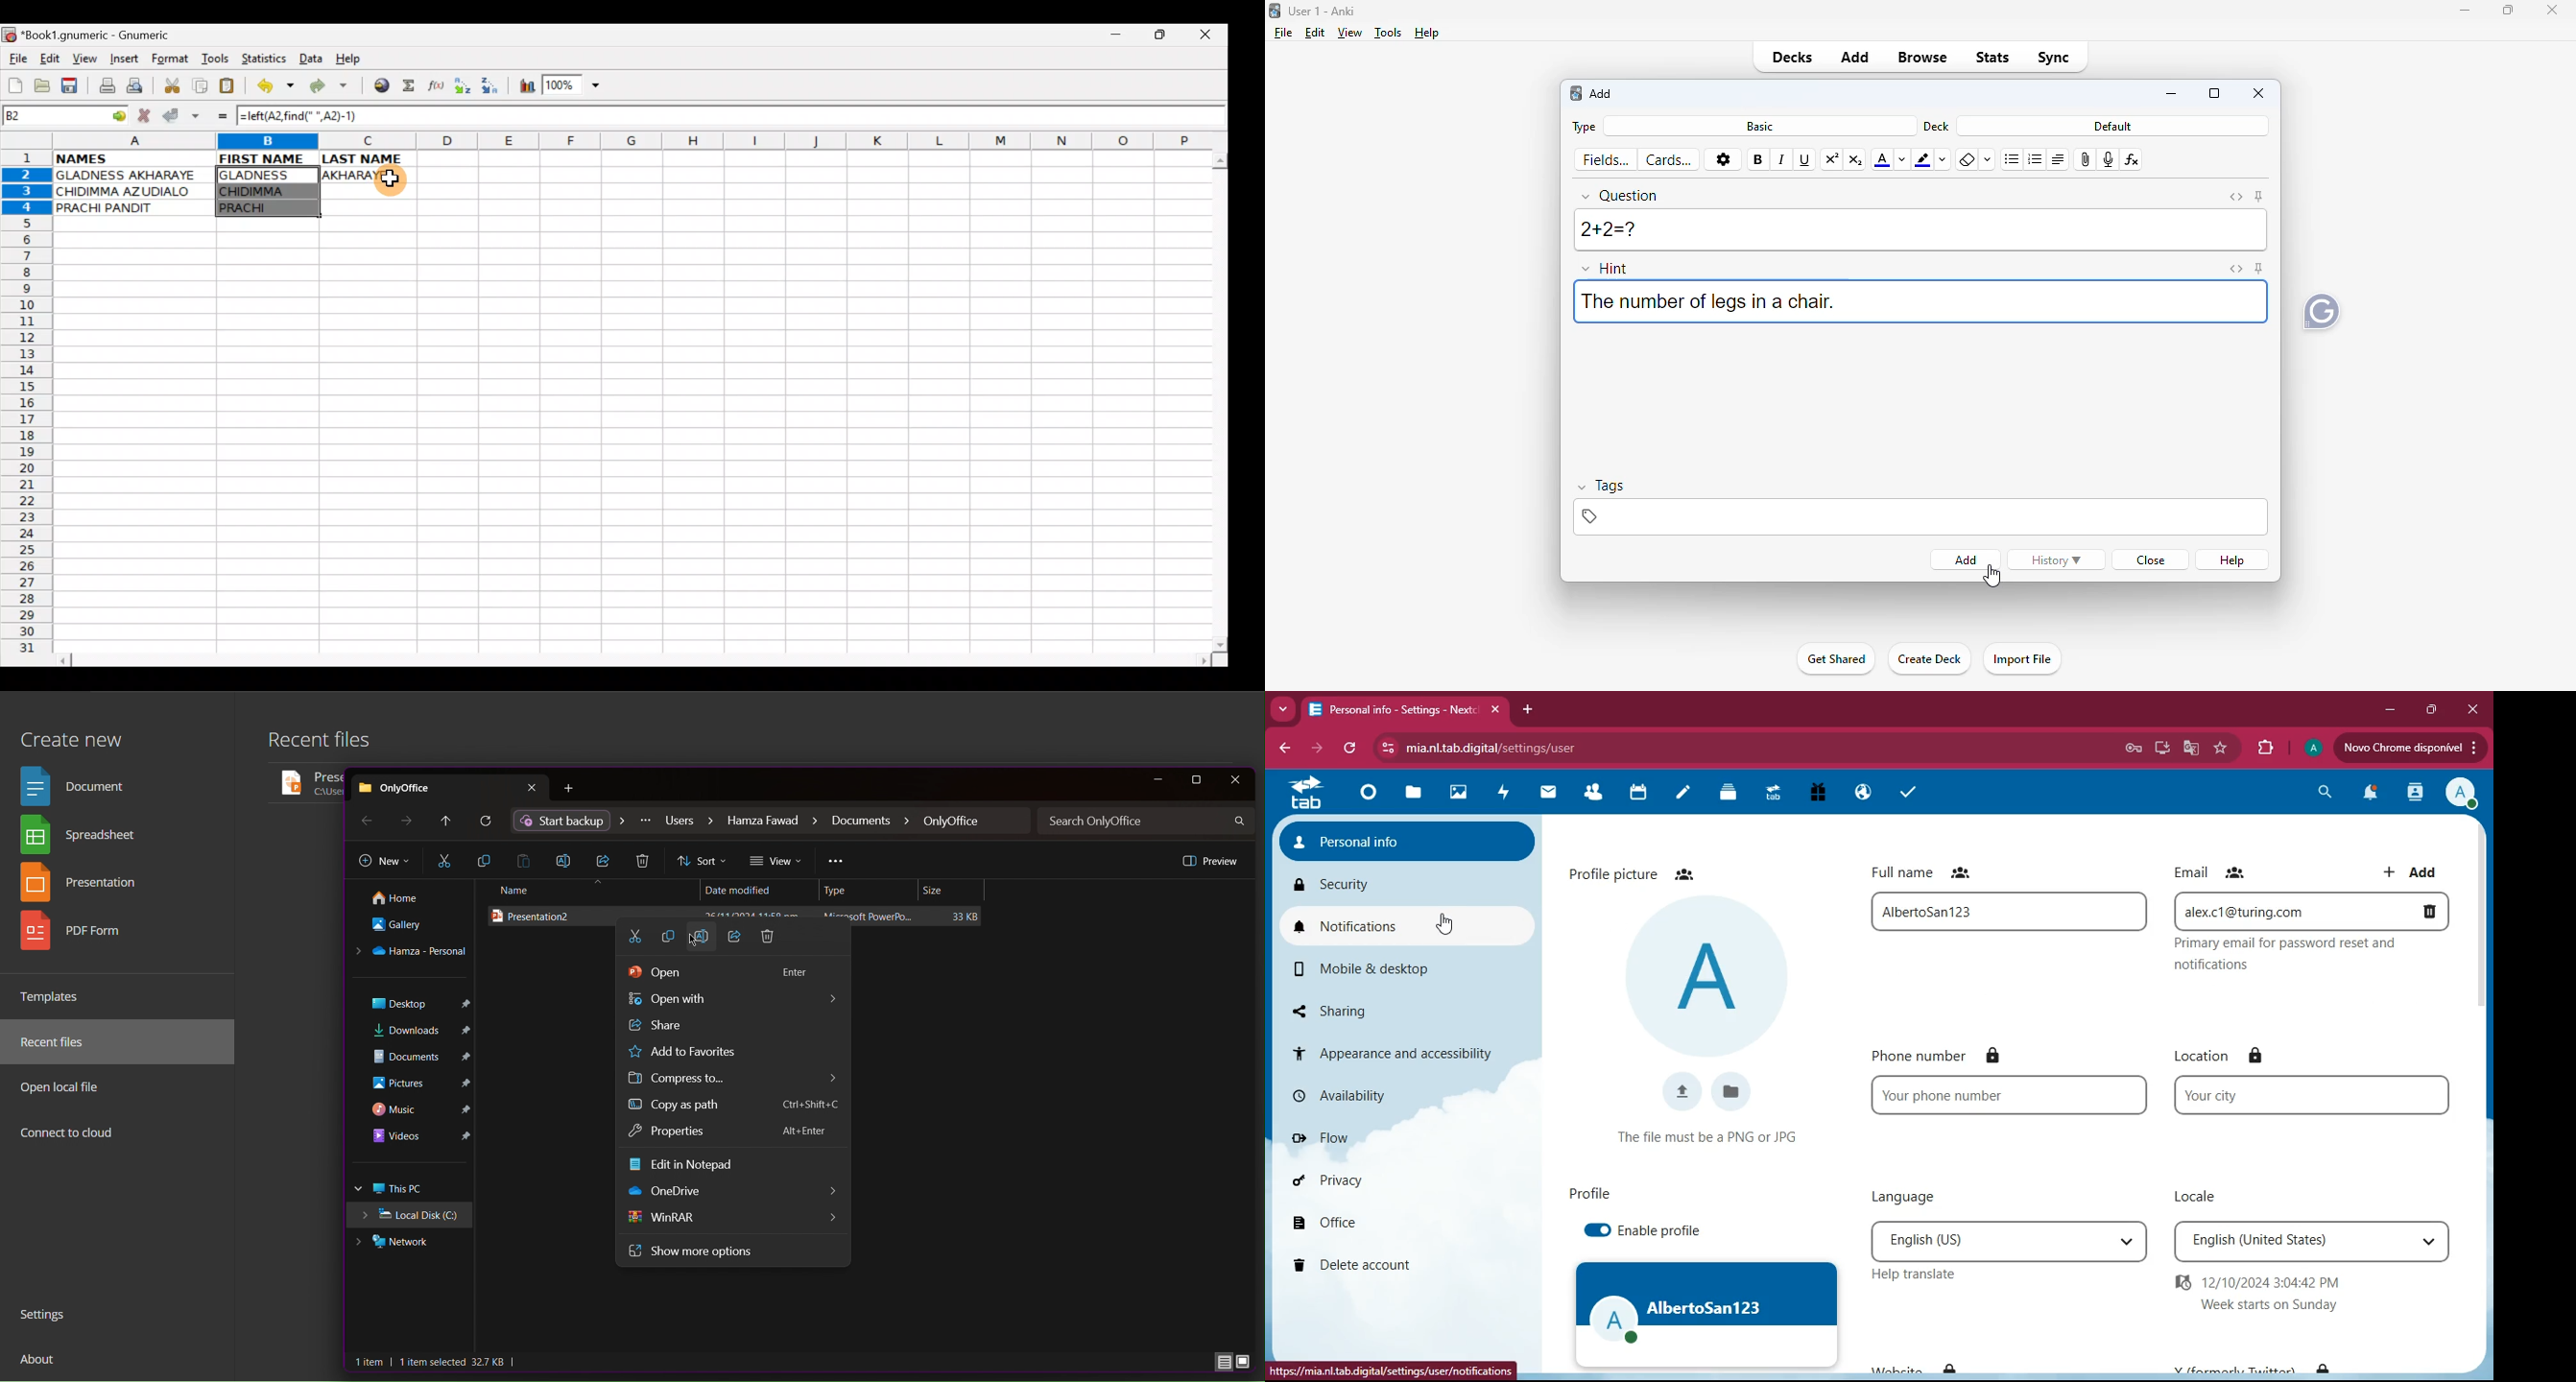  What do you see at coordinates (1670, 160) in the screenshot?
I see `cards` at bounding box center [1670, 160].